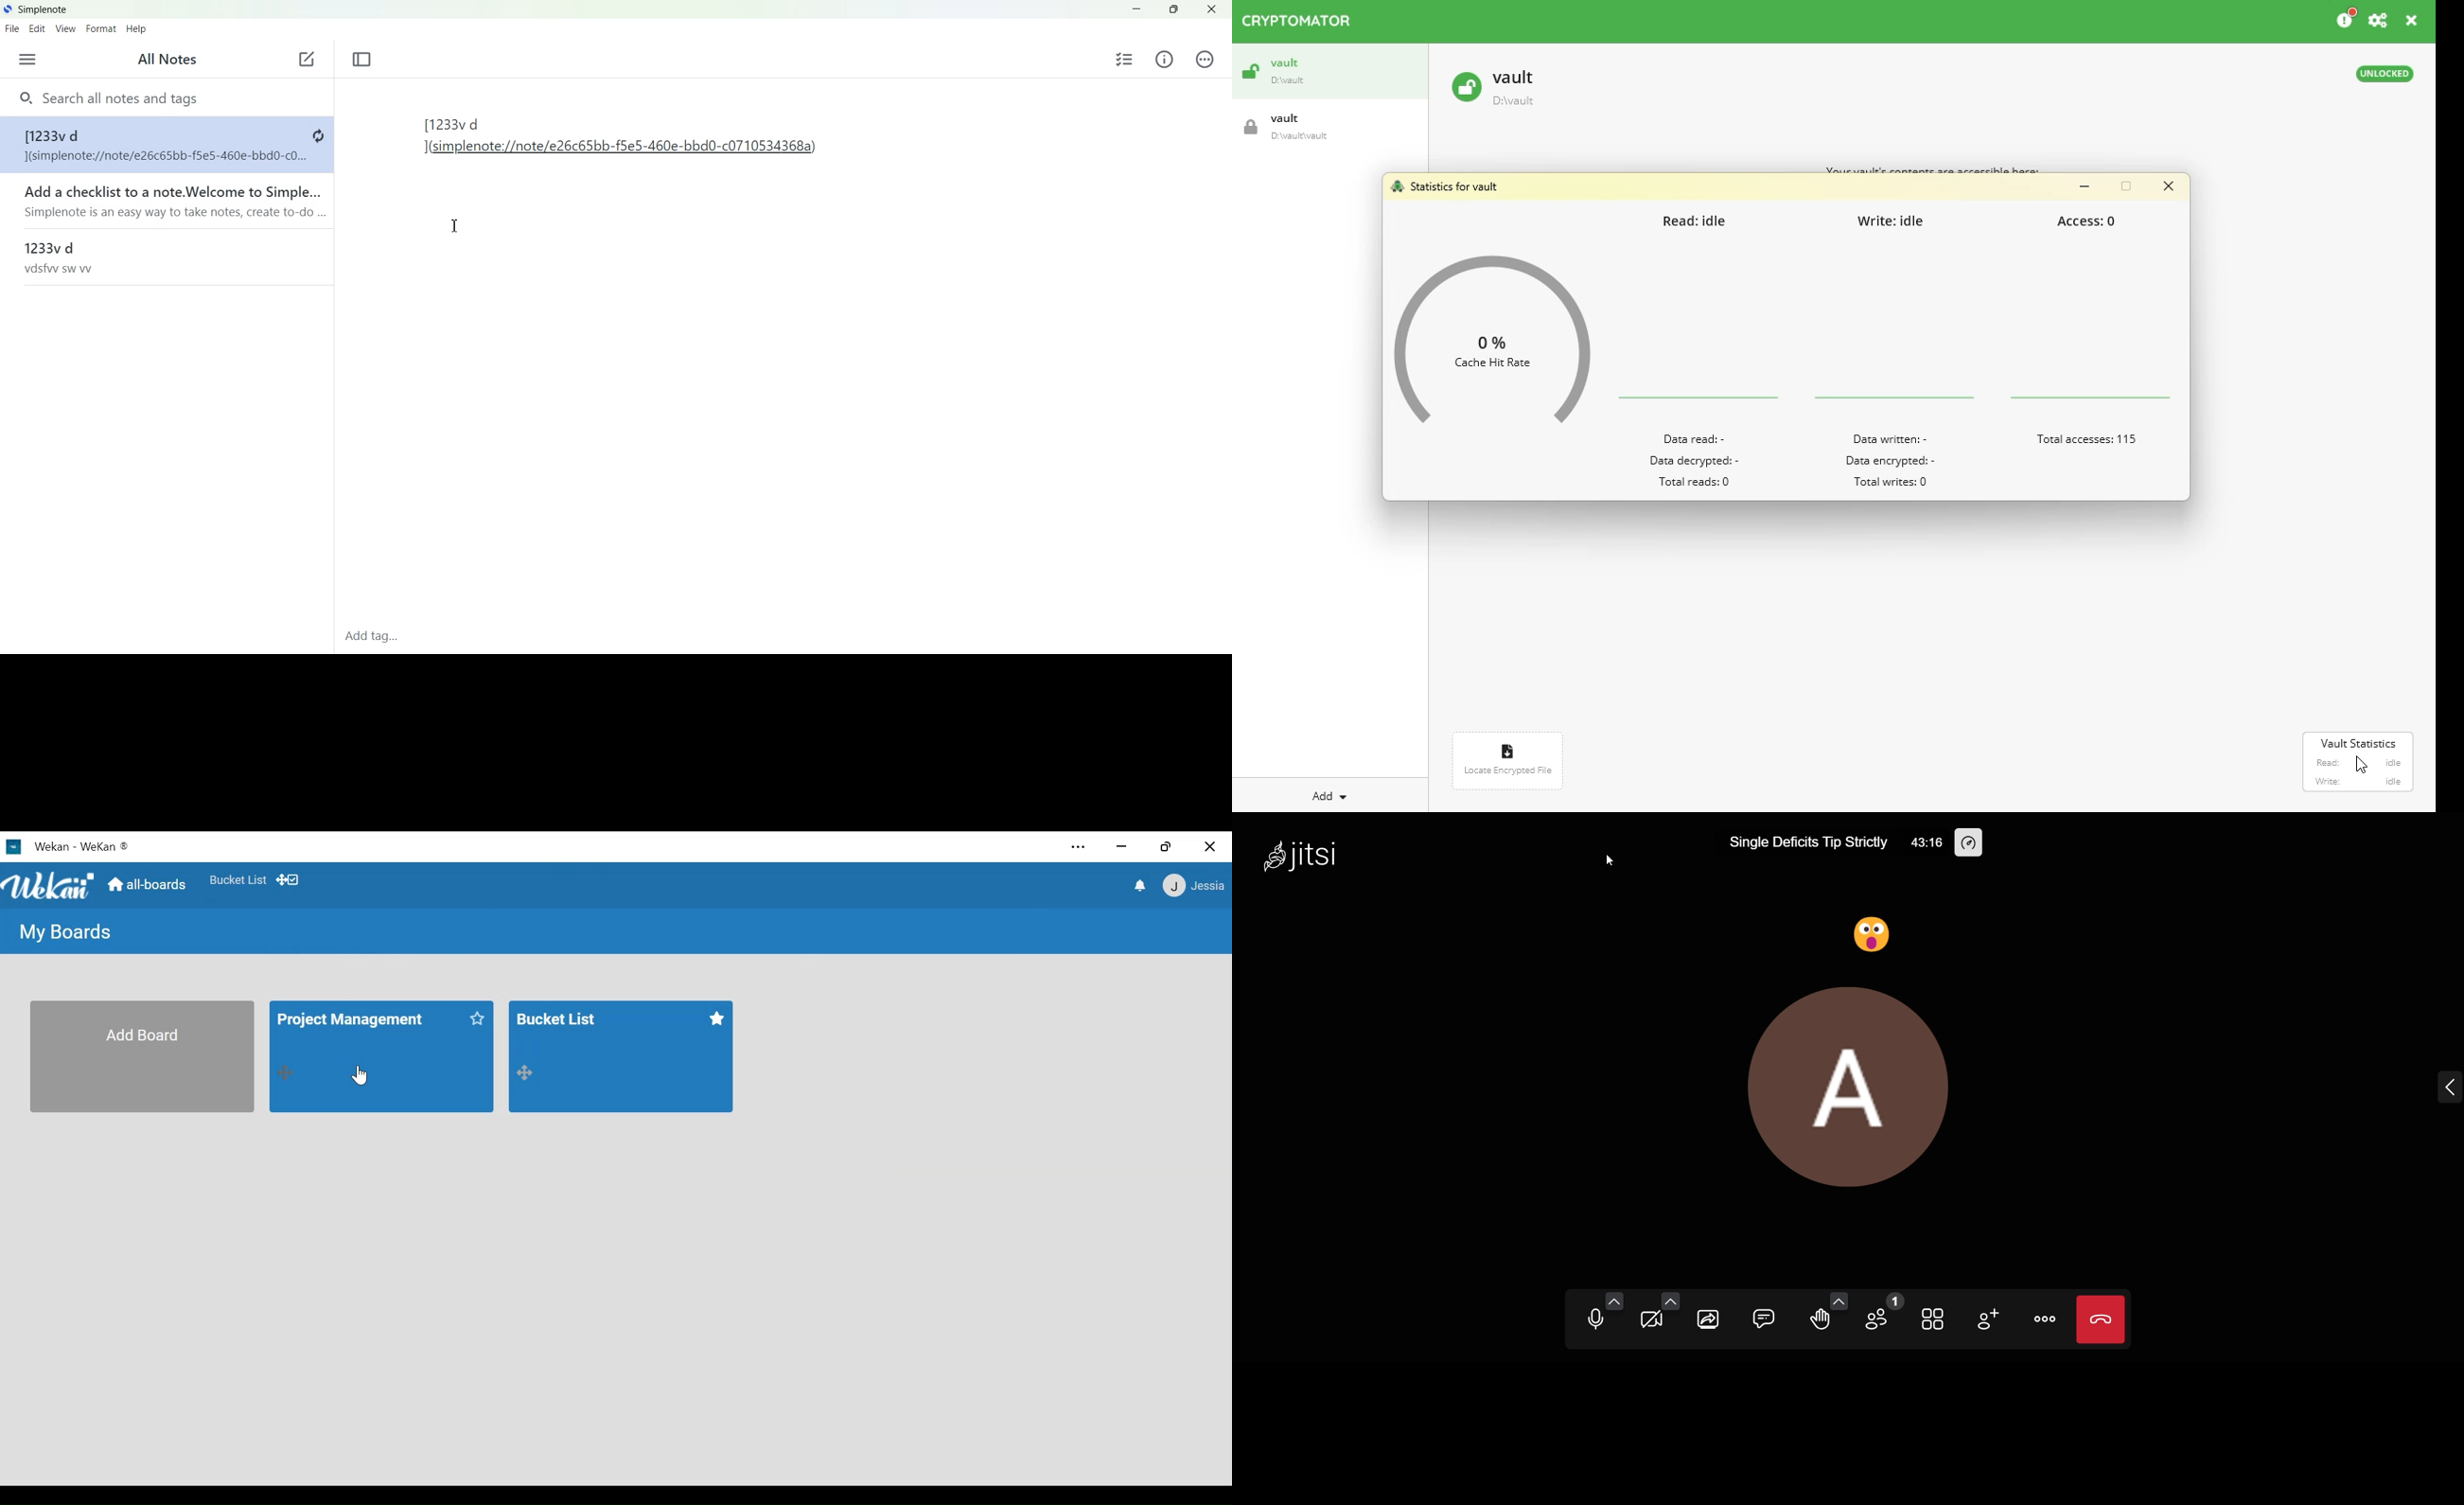 The image size is (2464, 1512). What do you see at coordinates (1211, 846) in the screenshot?
I see `Close` at bounding box center [1211, 846].